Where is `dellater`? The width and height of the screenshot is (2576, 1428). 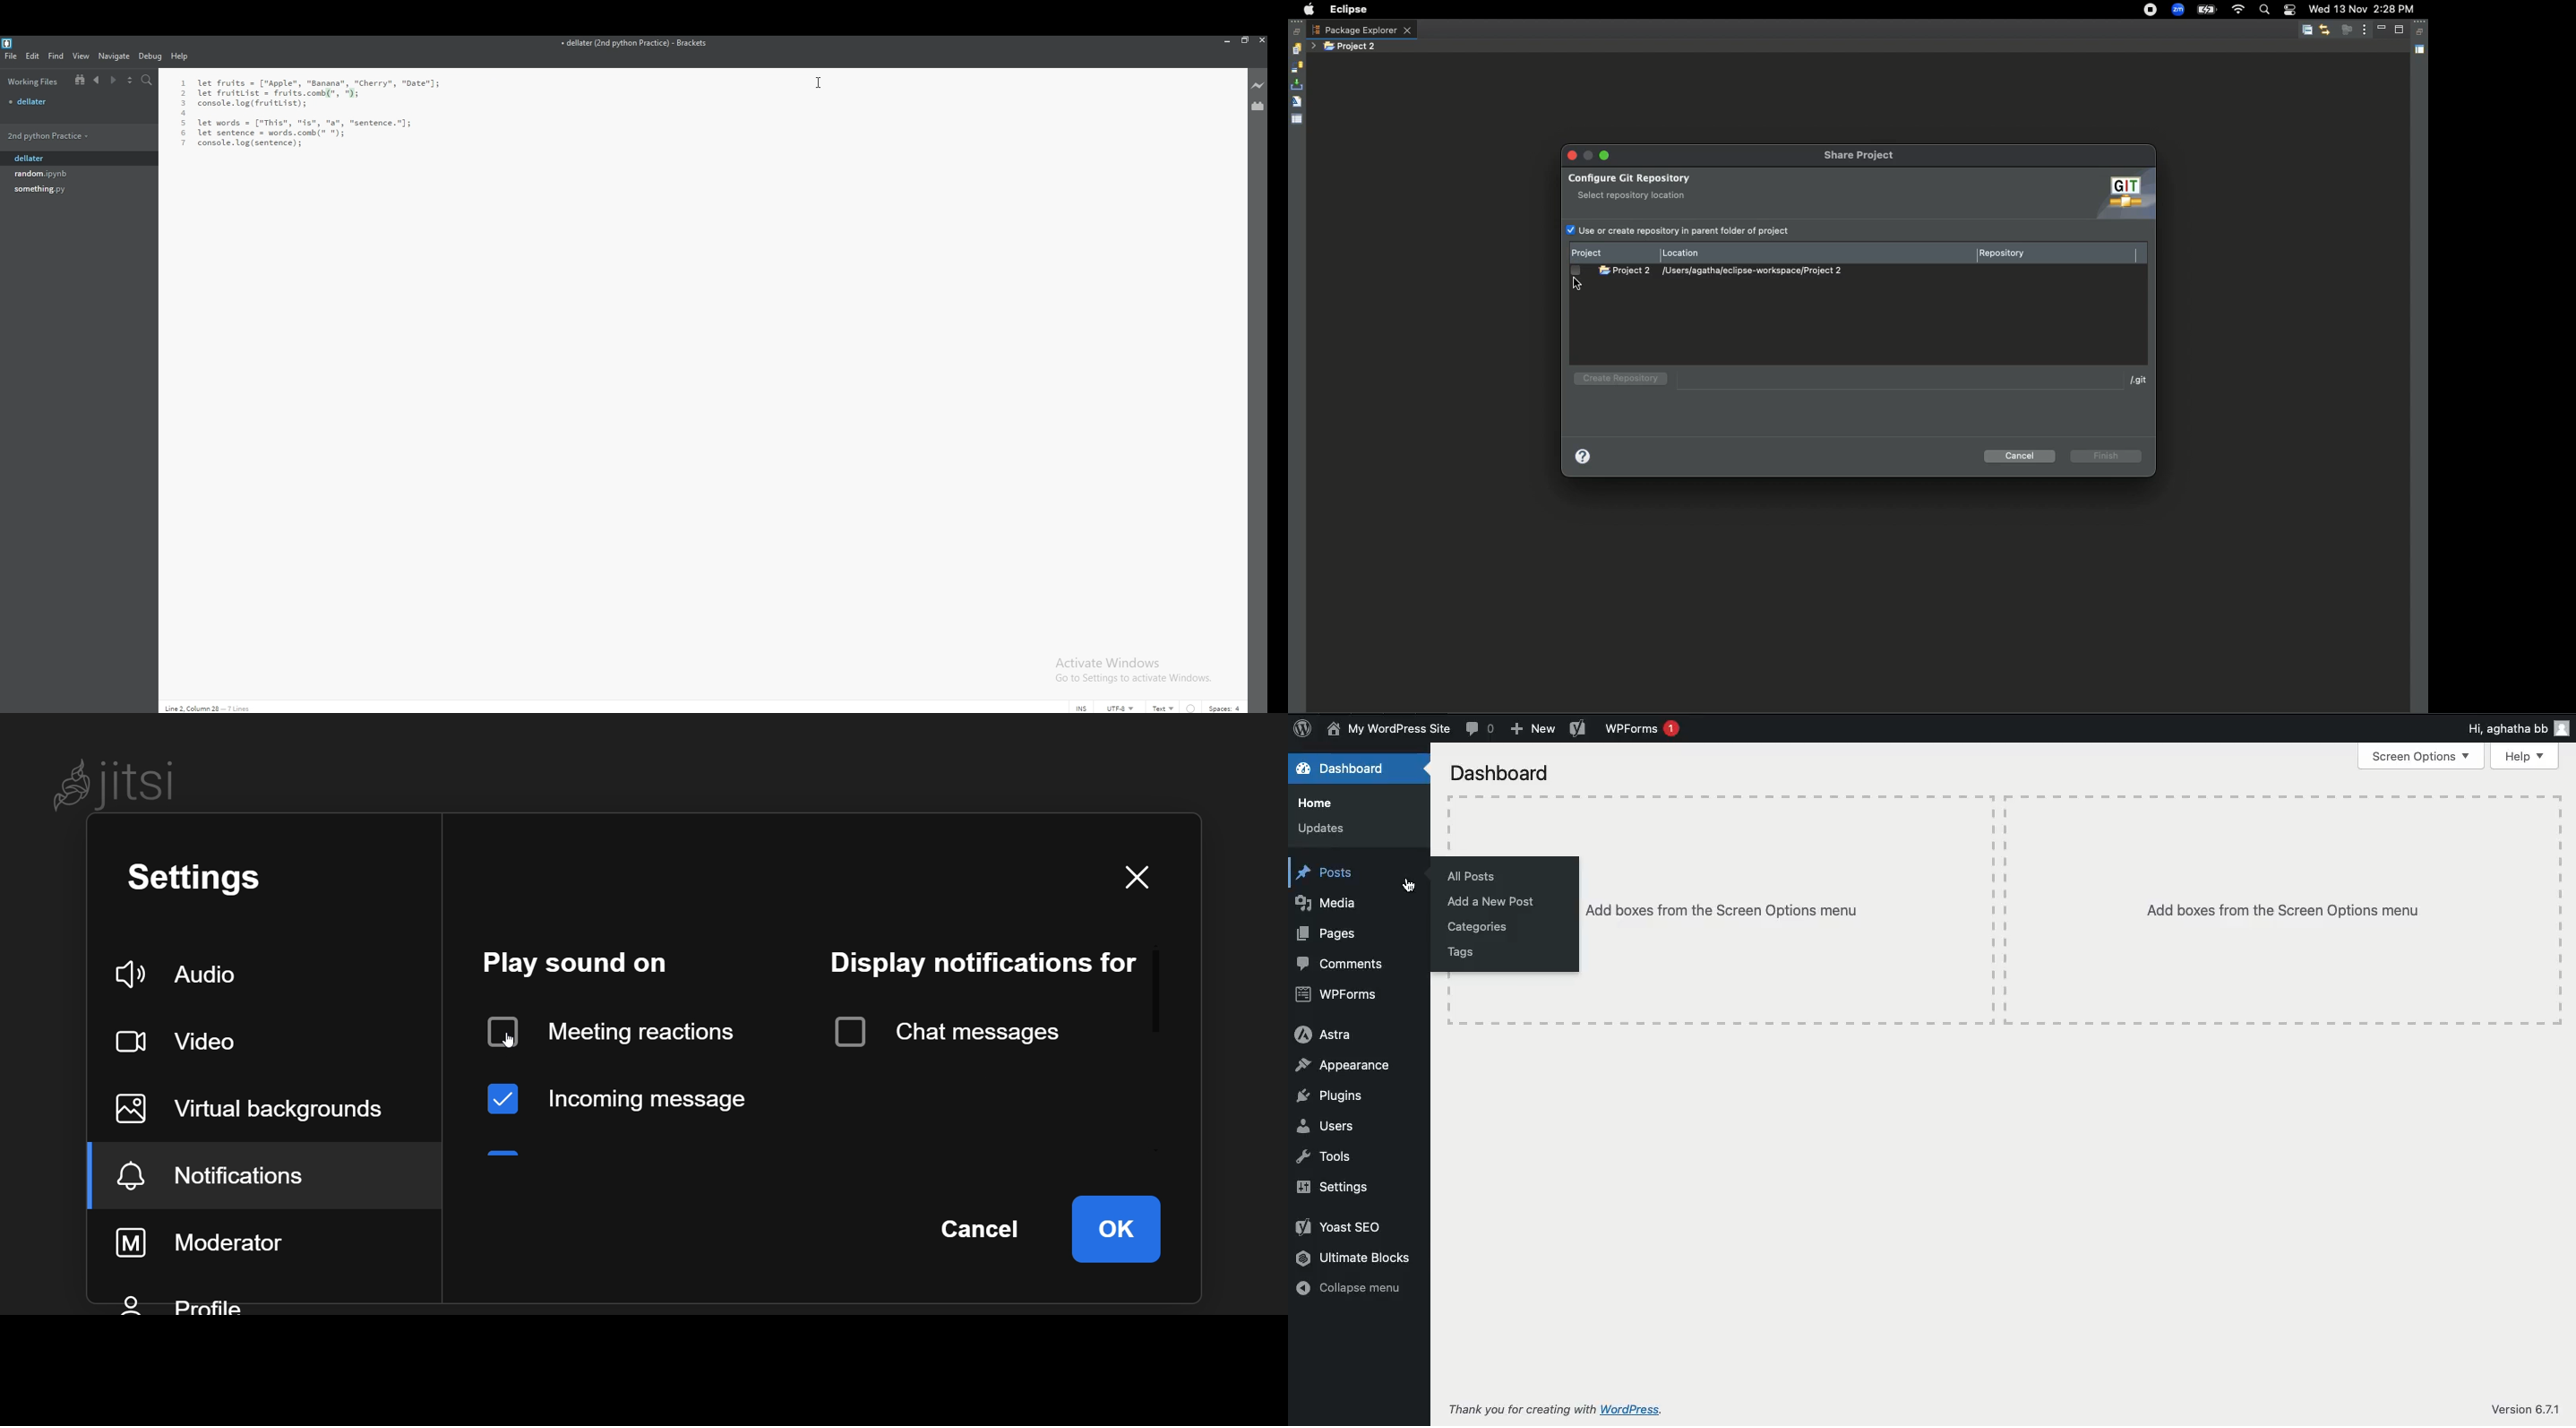
dellater is located at coordinates (61, 159).